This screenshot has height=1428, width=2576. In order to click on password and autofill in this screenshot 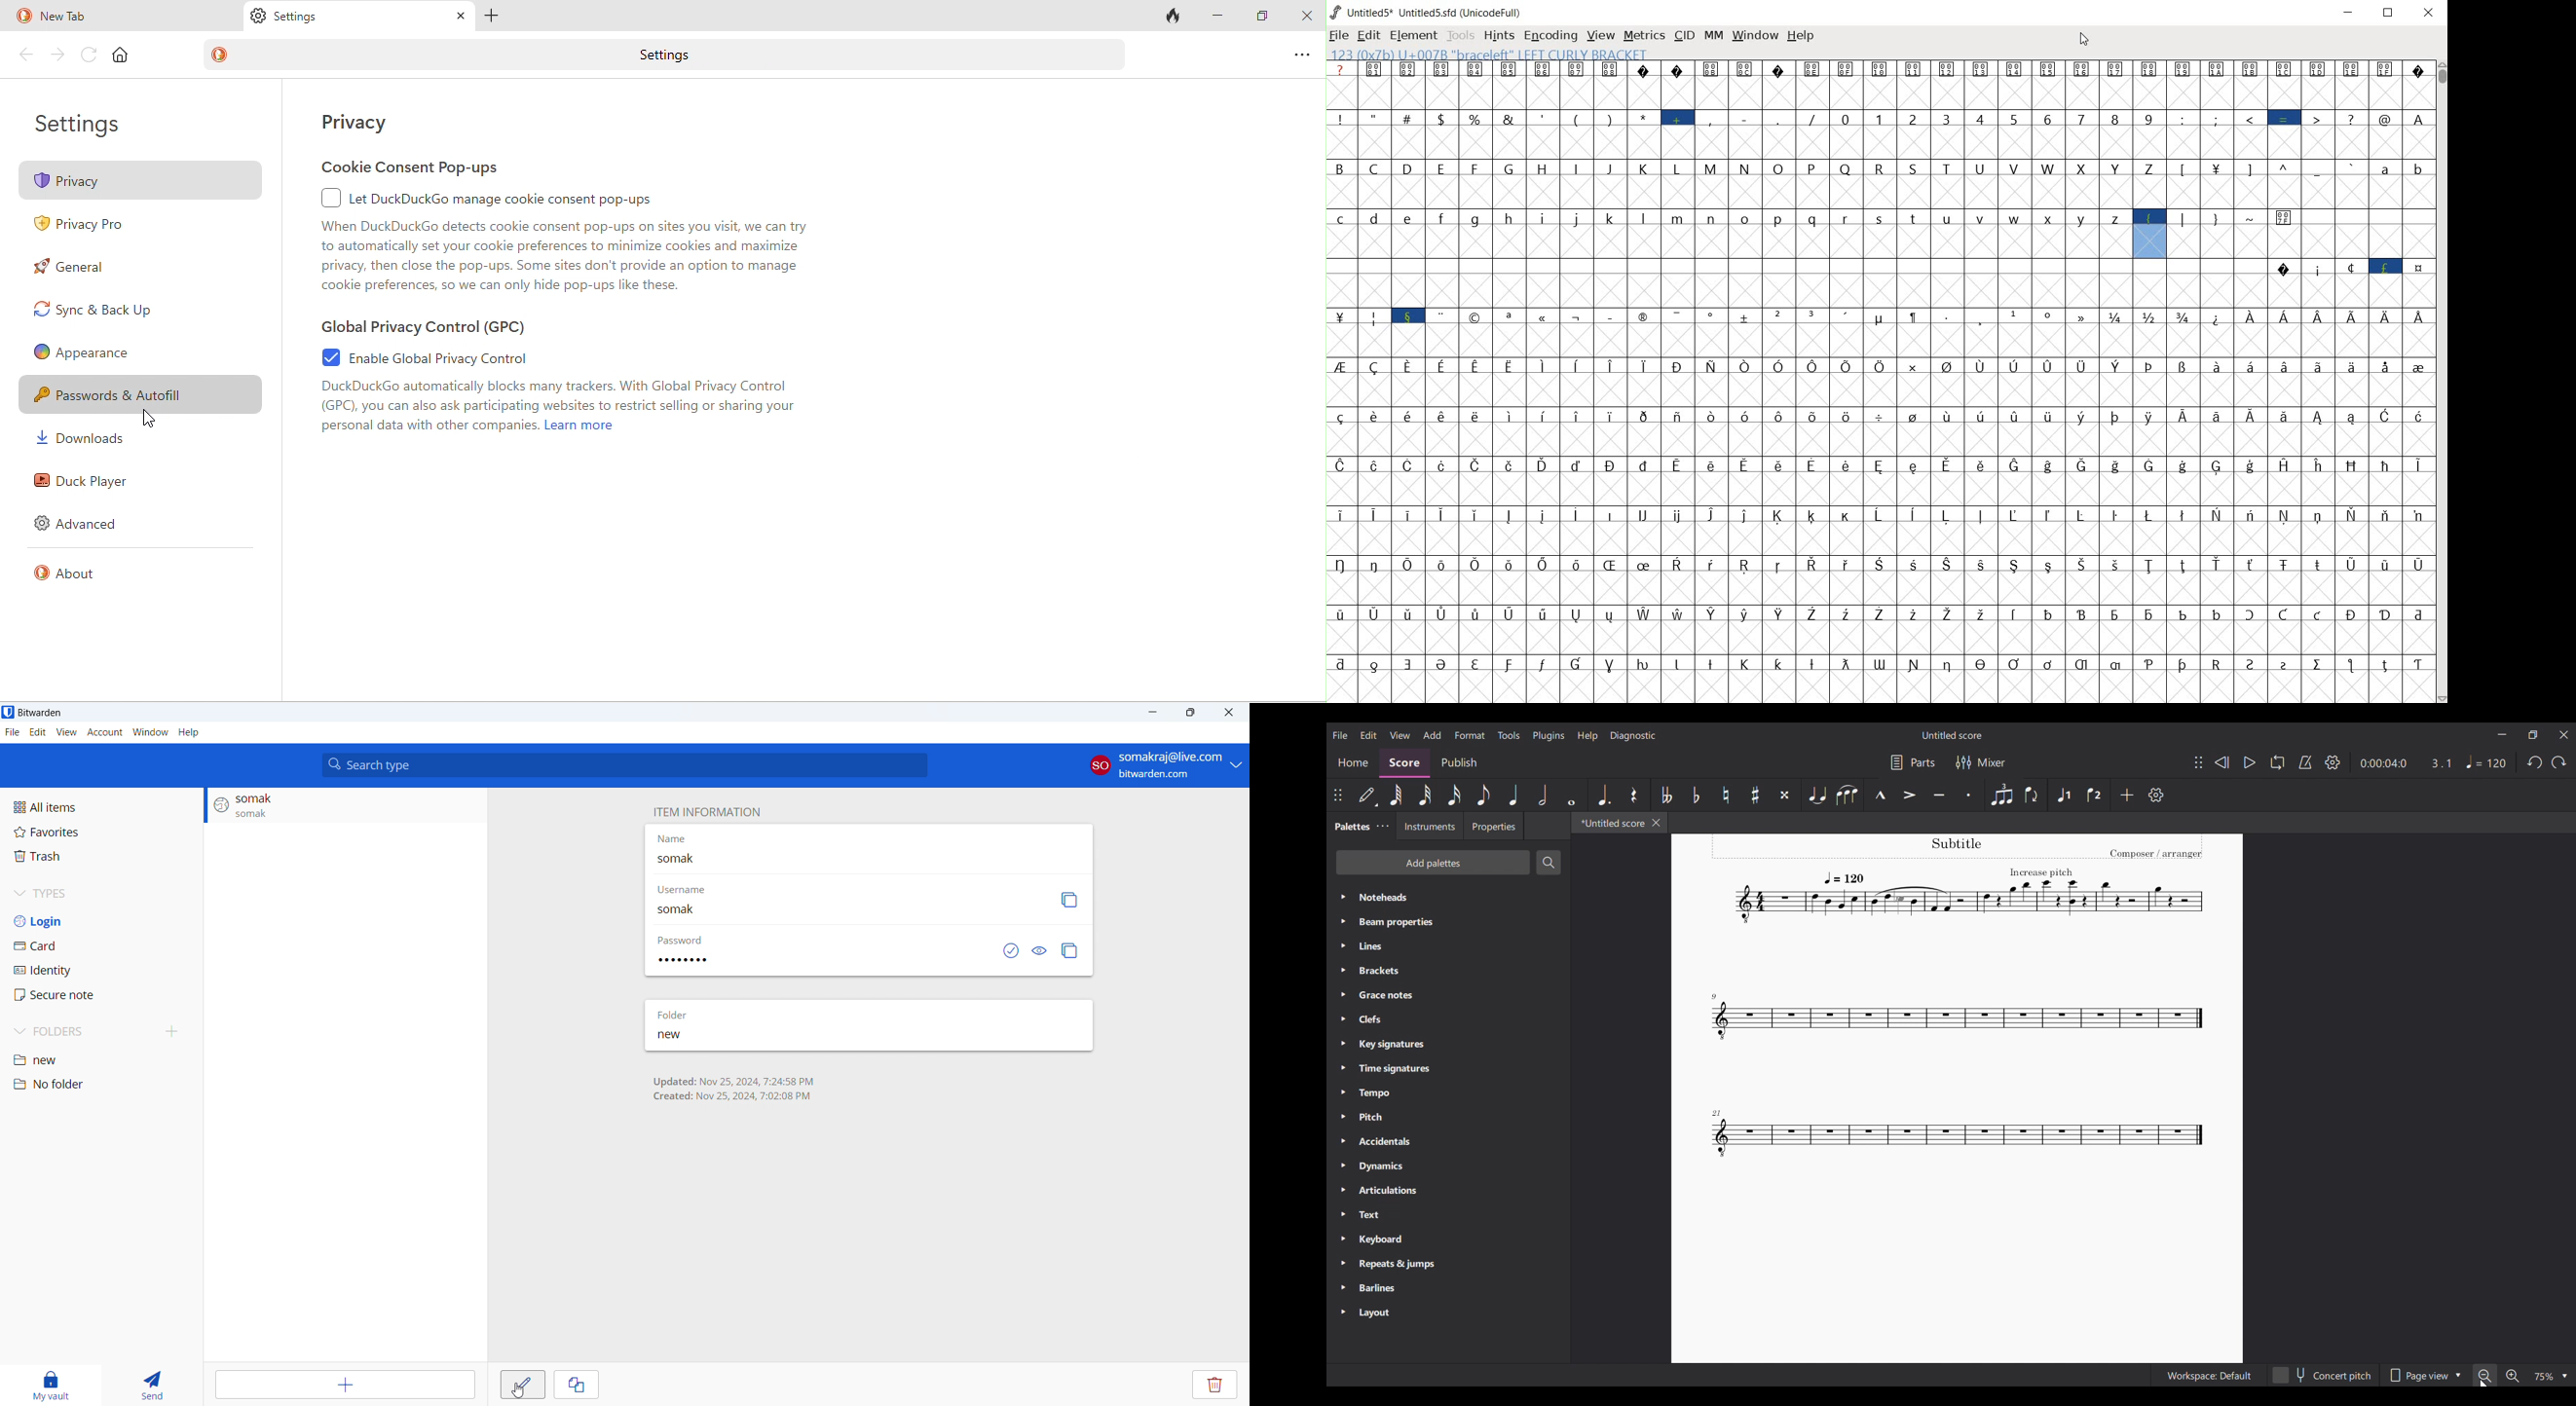, I will do `click(140, 396)`.